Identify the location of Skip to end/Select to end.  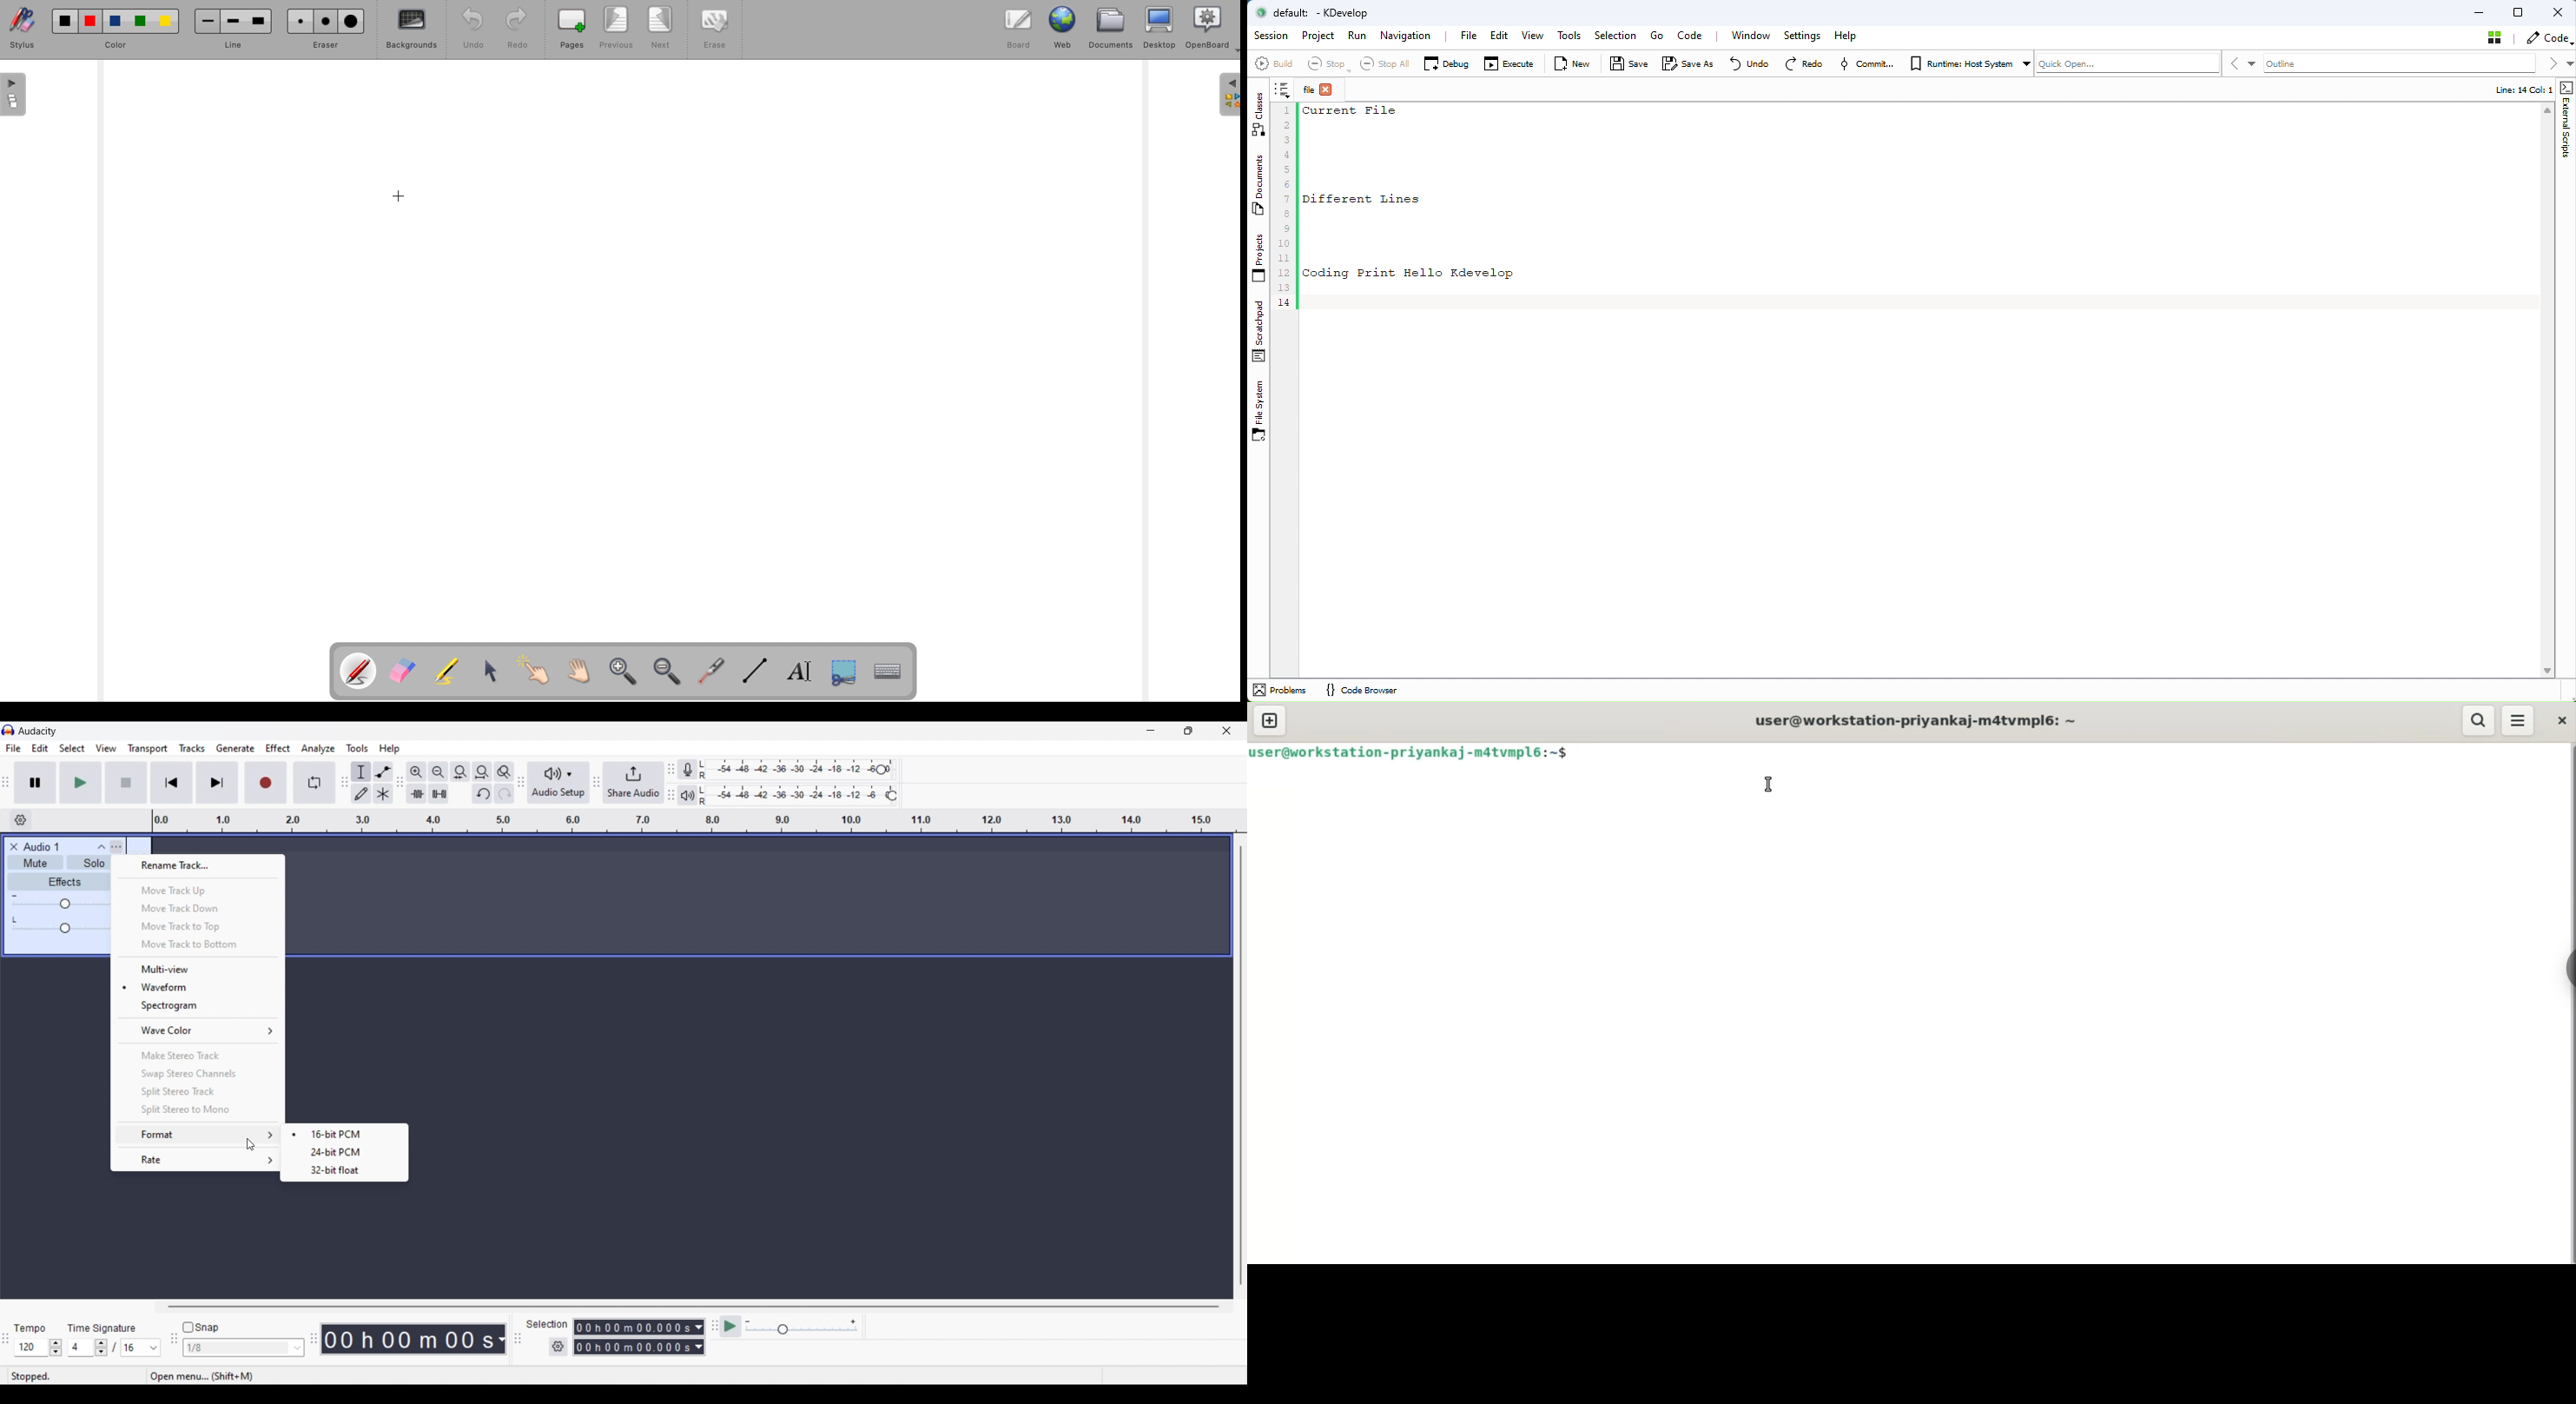
(217, 783).